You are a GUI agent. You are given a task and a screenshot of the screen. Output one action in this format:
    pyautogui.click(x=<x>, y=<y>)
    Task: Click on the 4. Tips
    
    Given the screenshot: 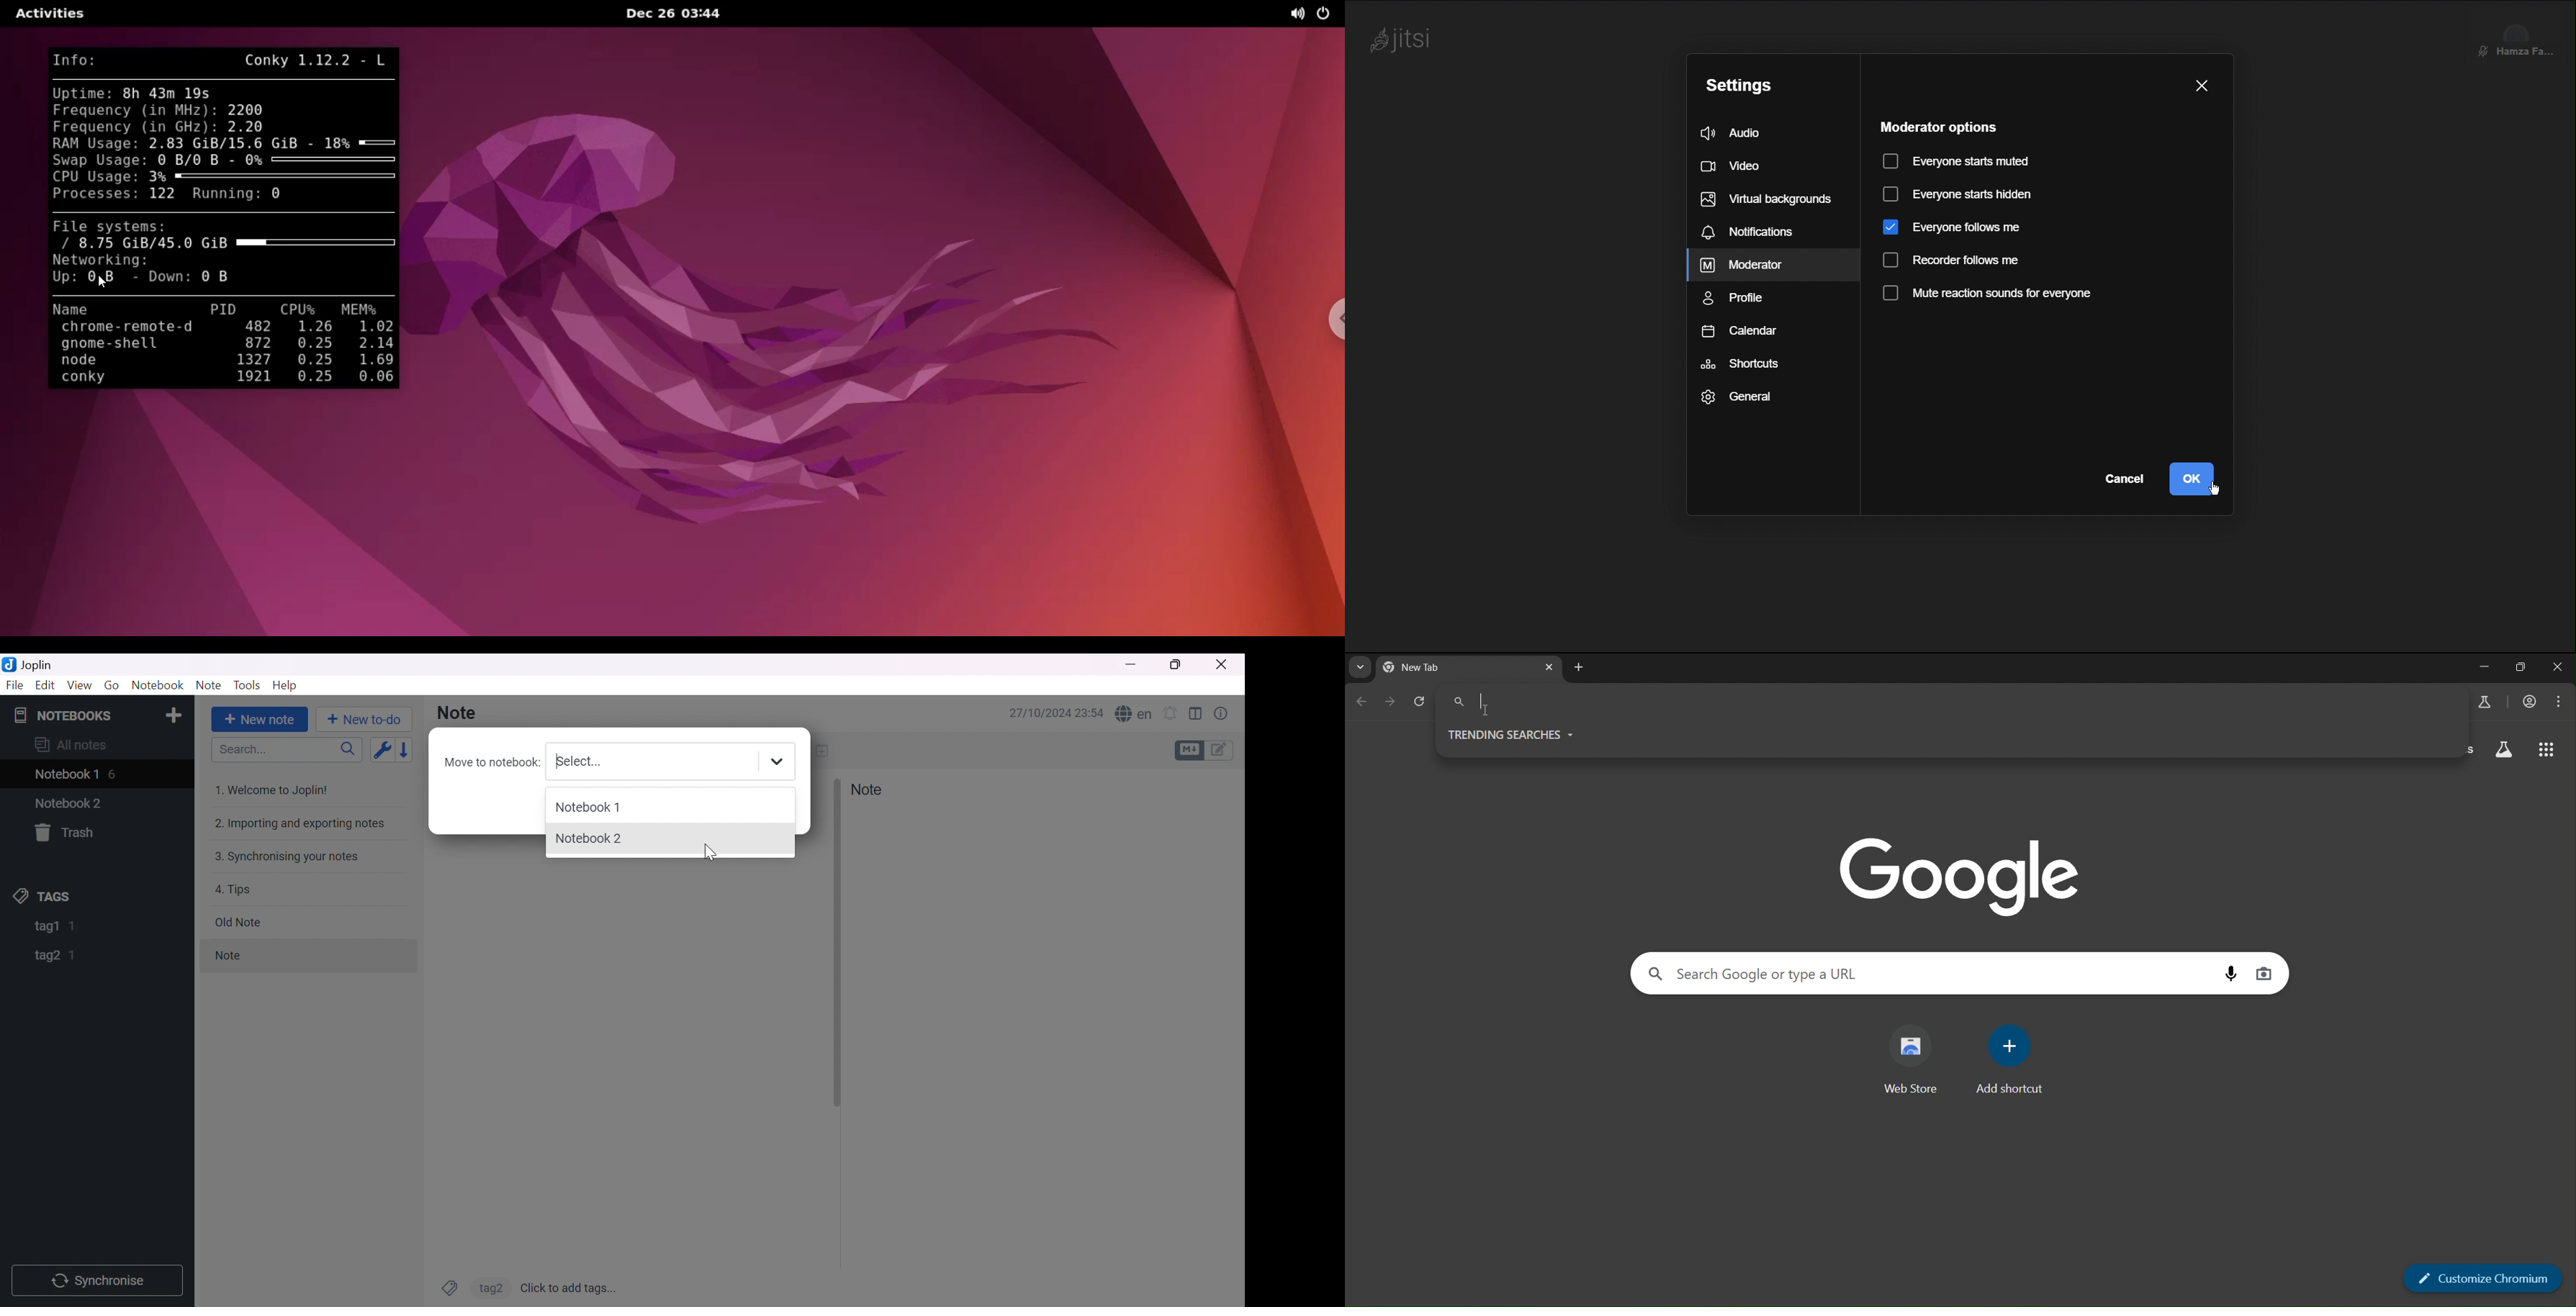 What is the action you would take?
    pyautogui.click(x=233, y=889)
    